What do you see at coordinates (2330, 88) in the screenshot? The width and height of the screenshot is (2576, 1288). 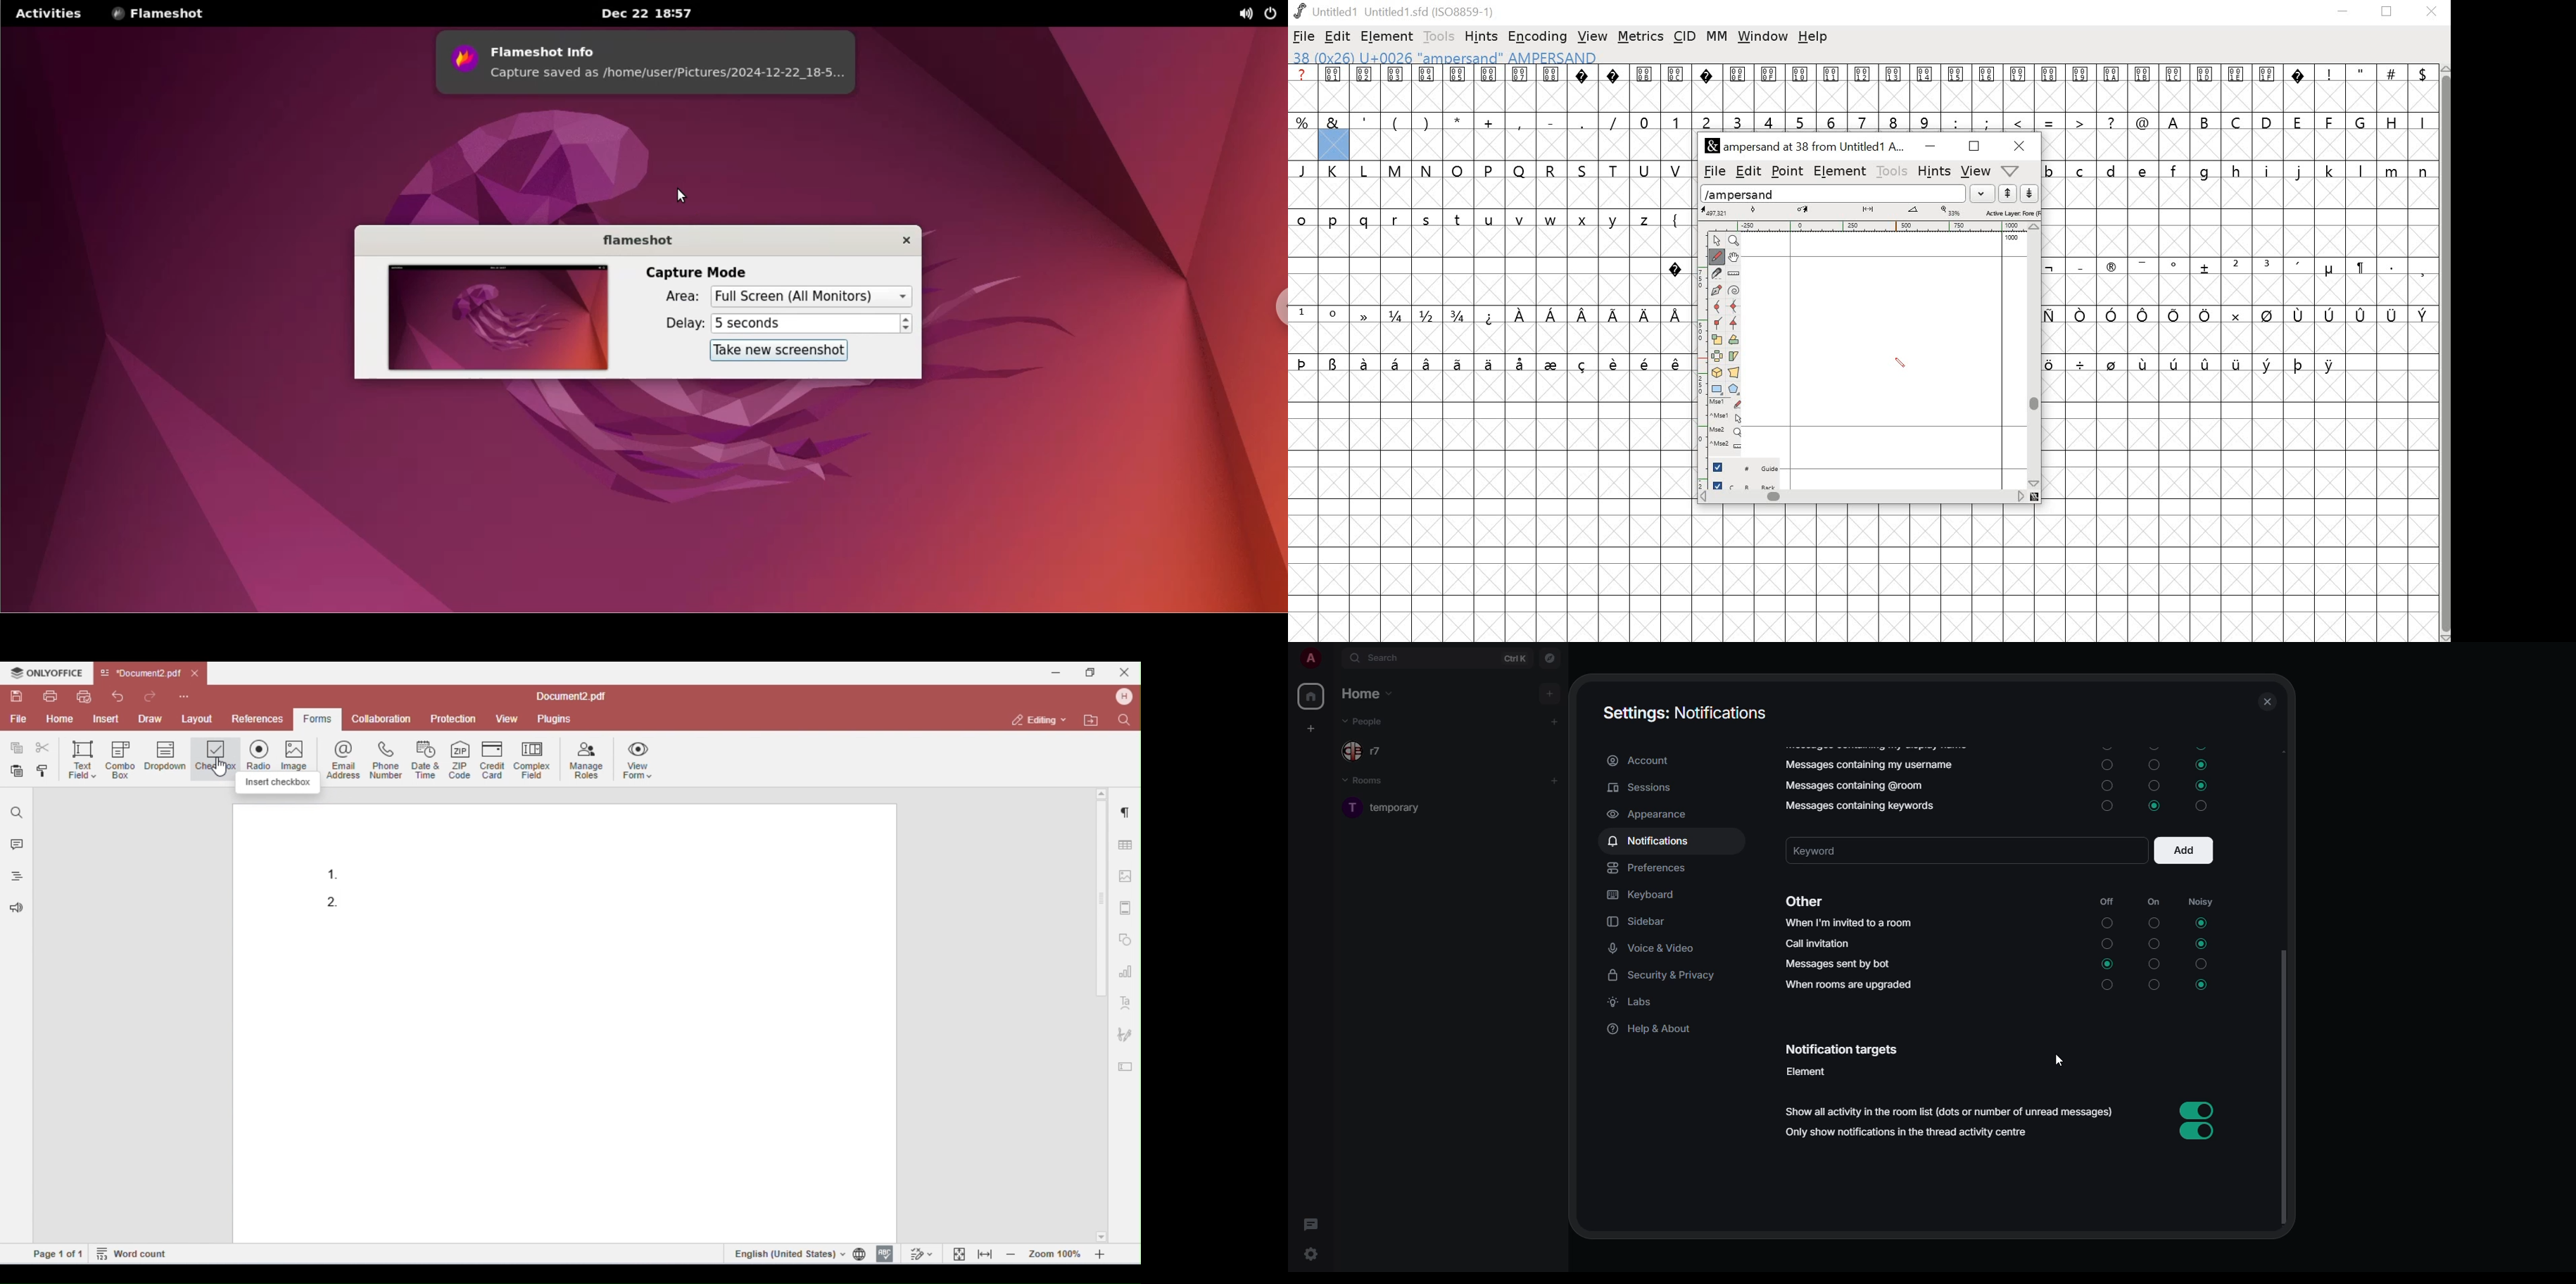 I see `!` at bounding box center [2330, 88].